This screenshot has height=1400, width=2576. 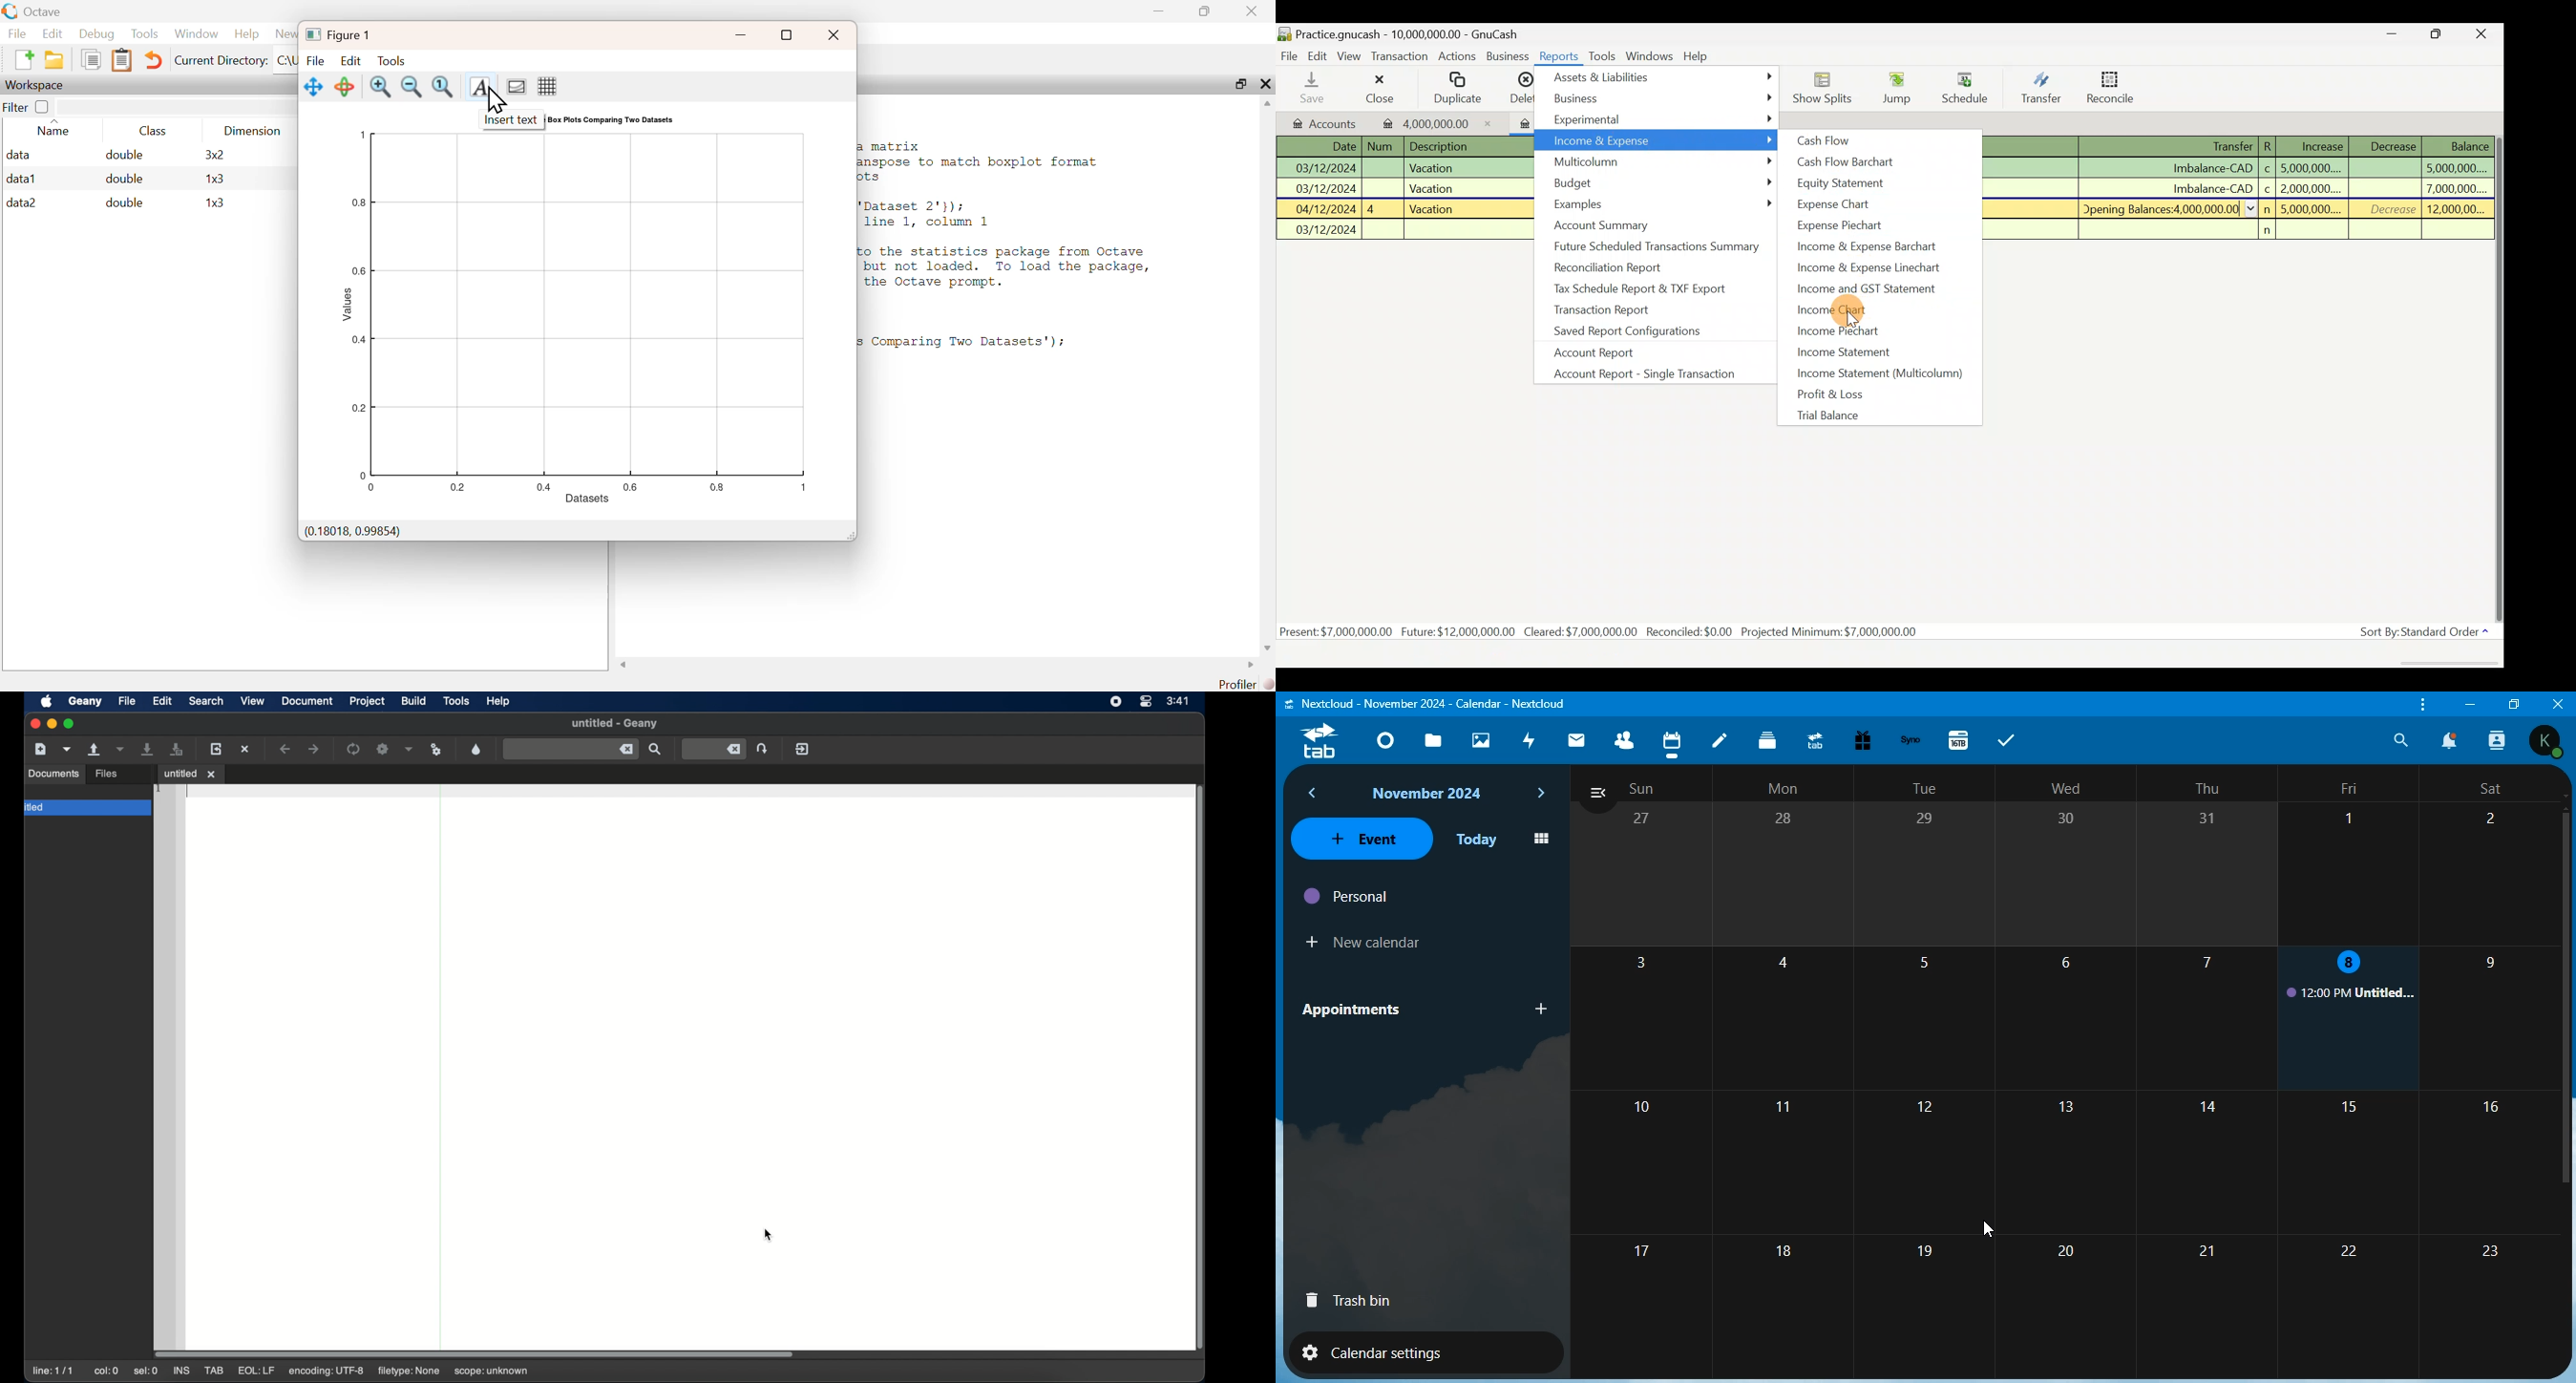 I want to click on close, so click(x=1266, y=83).